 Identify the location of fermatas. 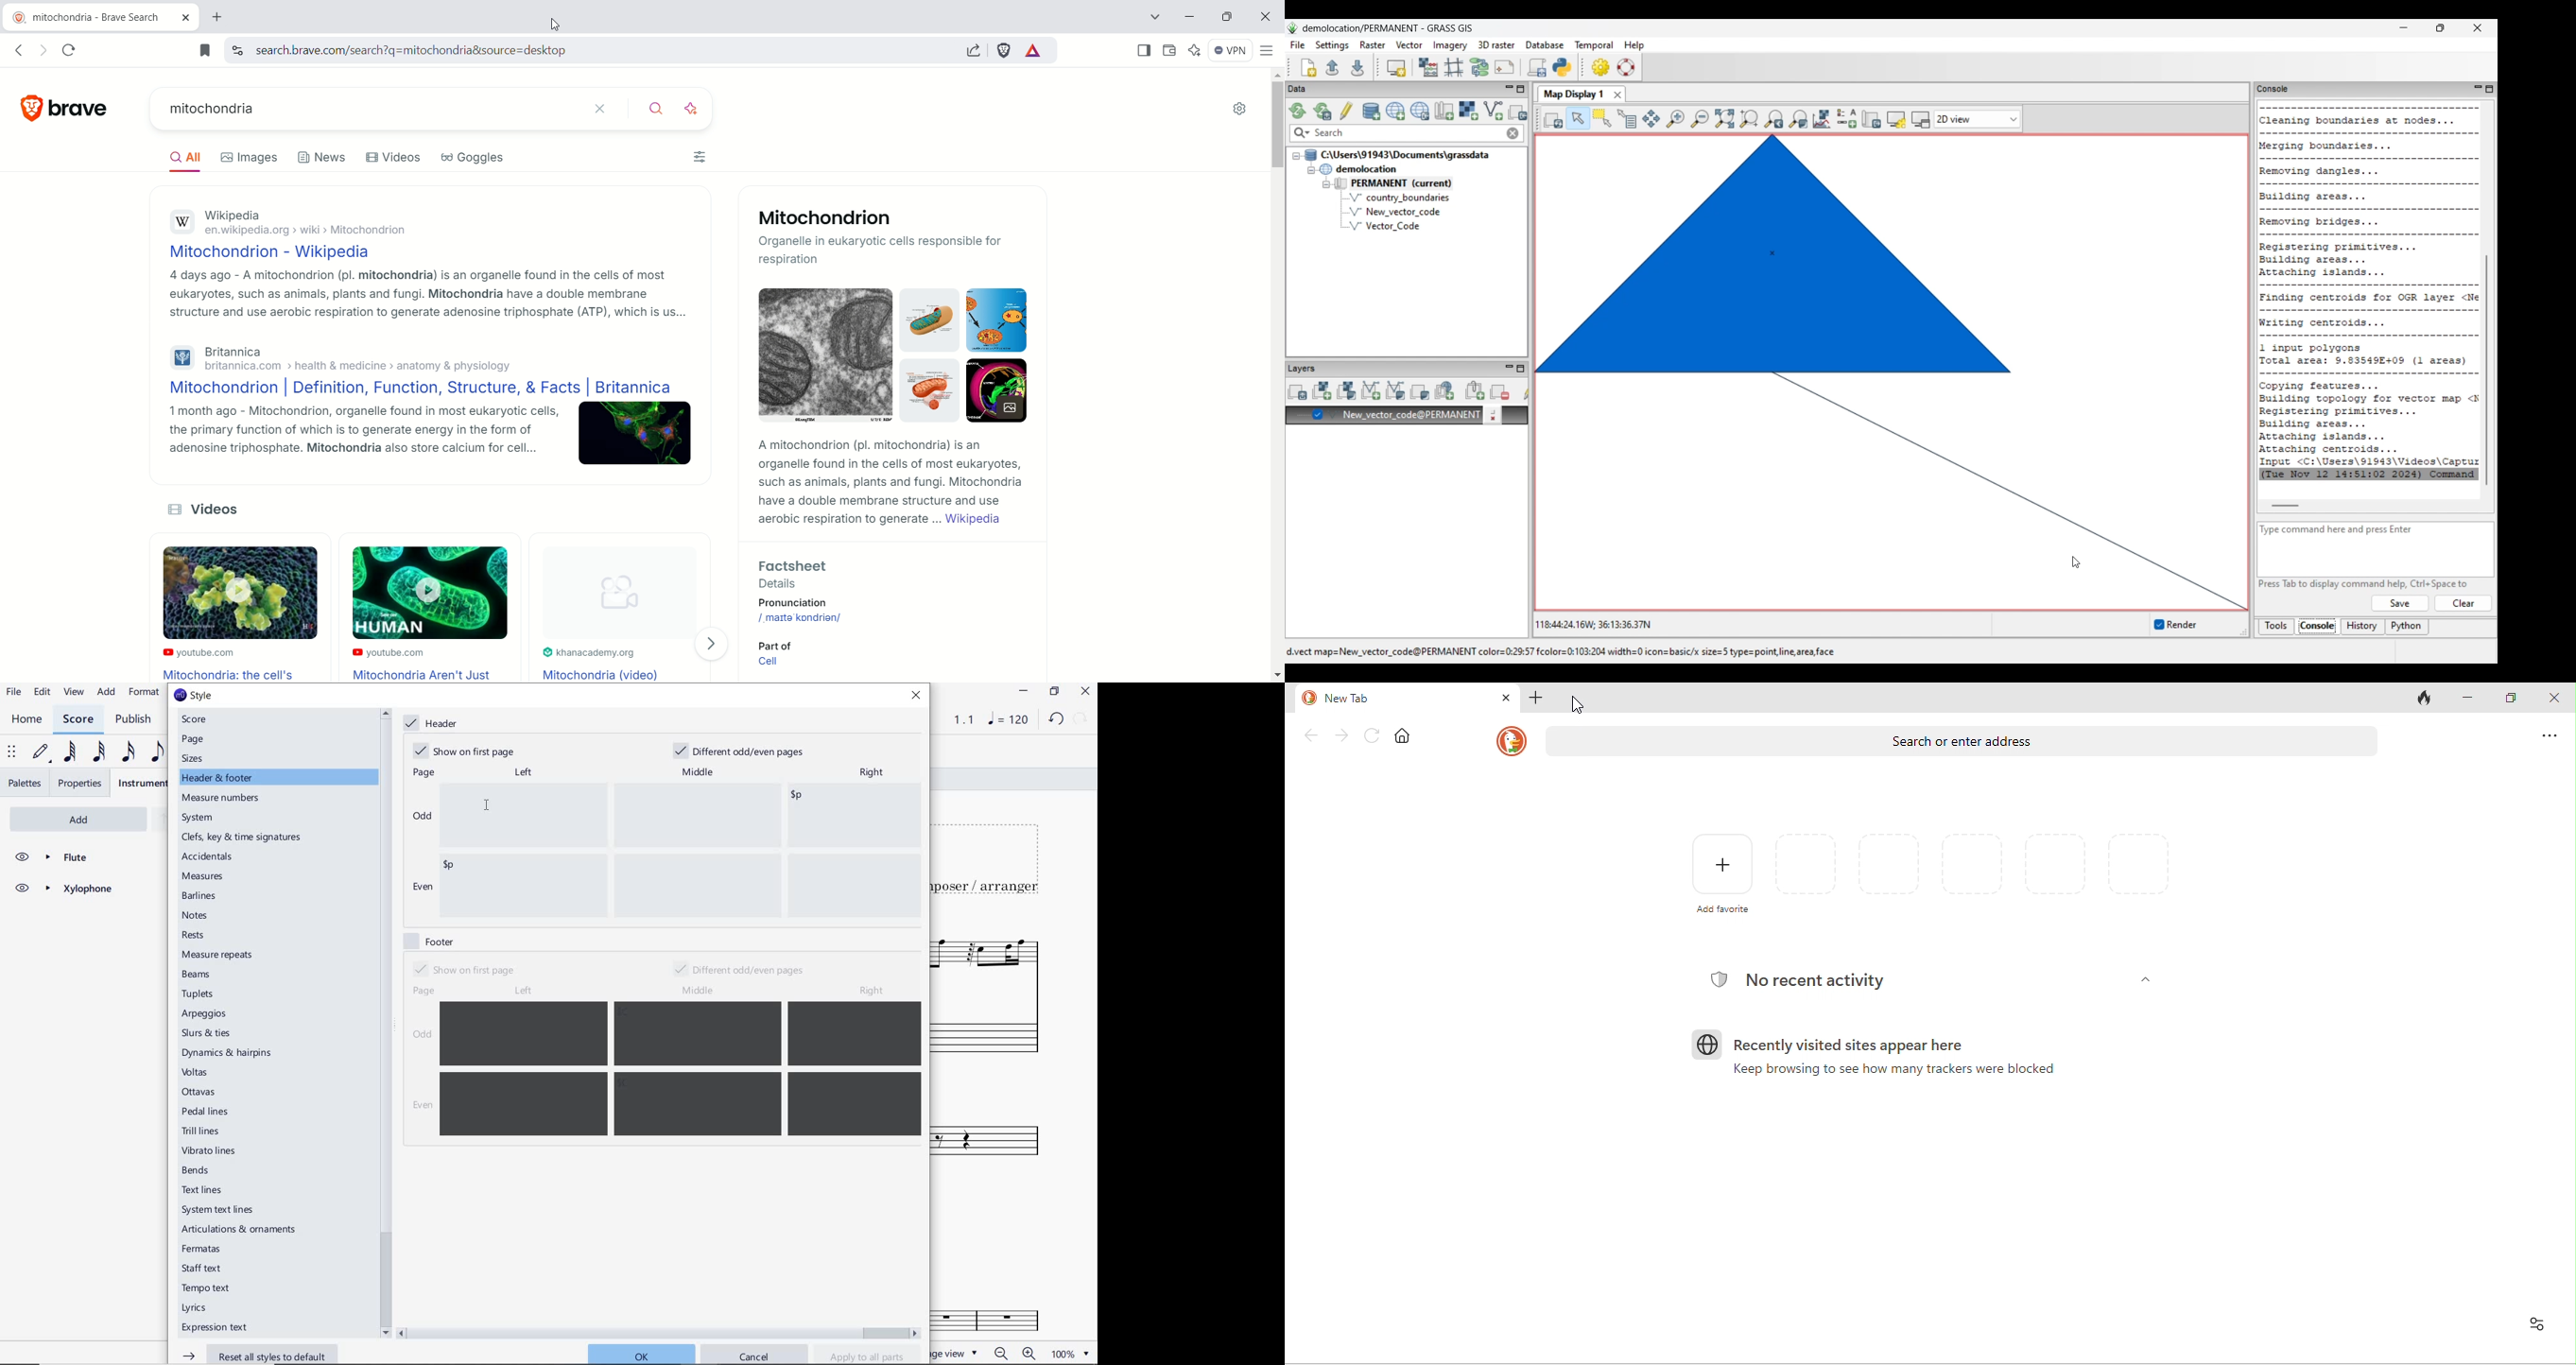
(200, 1249).